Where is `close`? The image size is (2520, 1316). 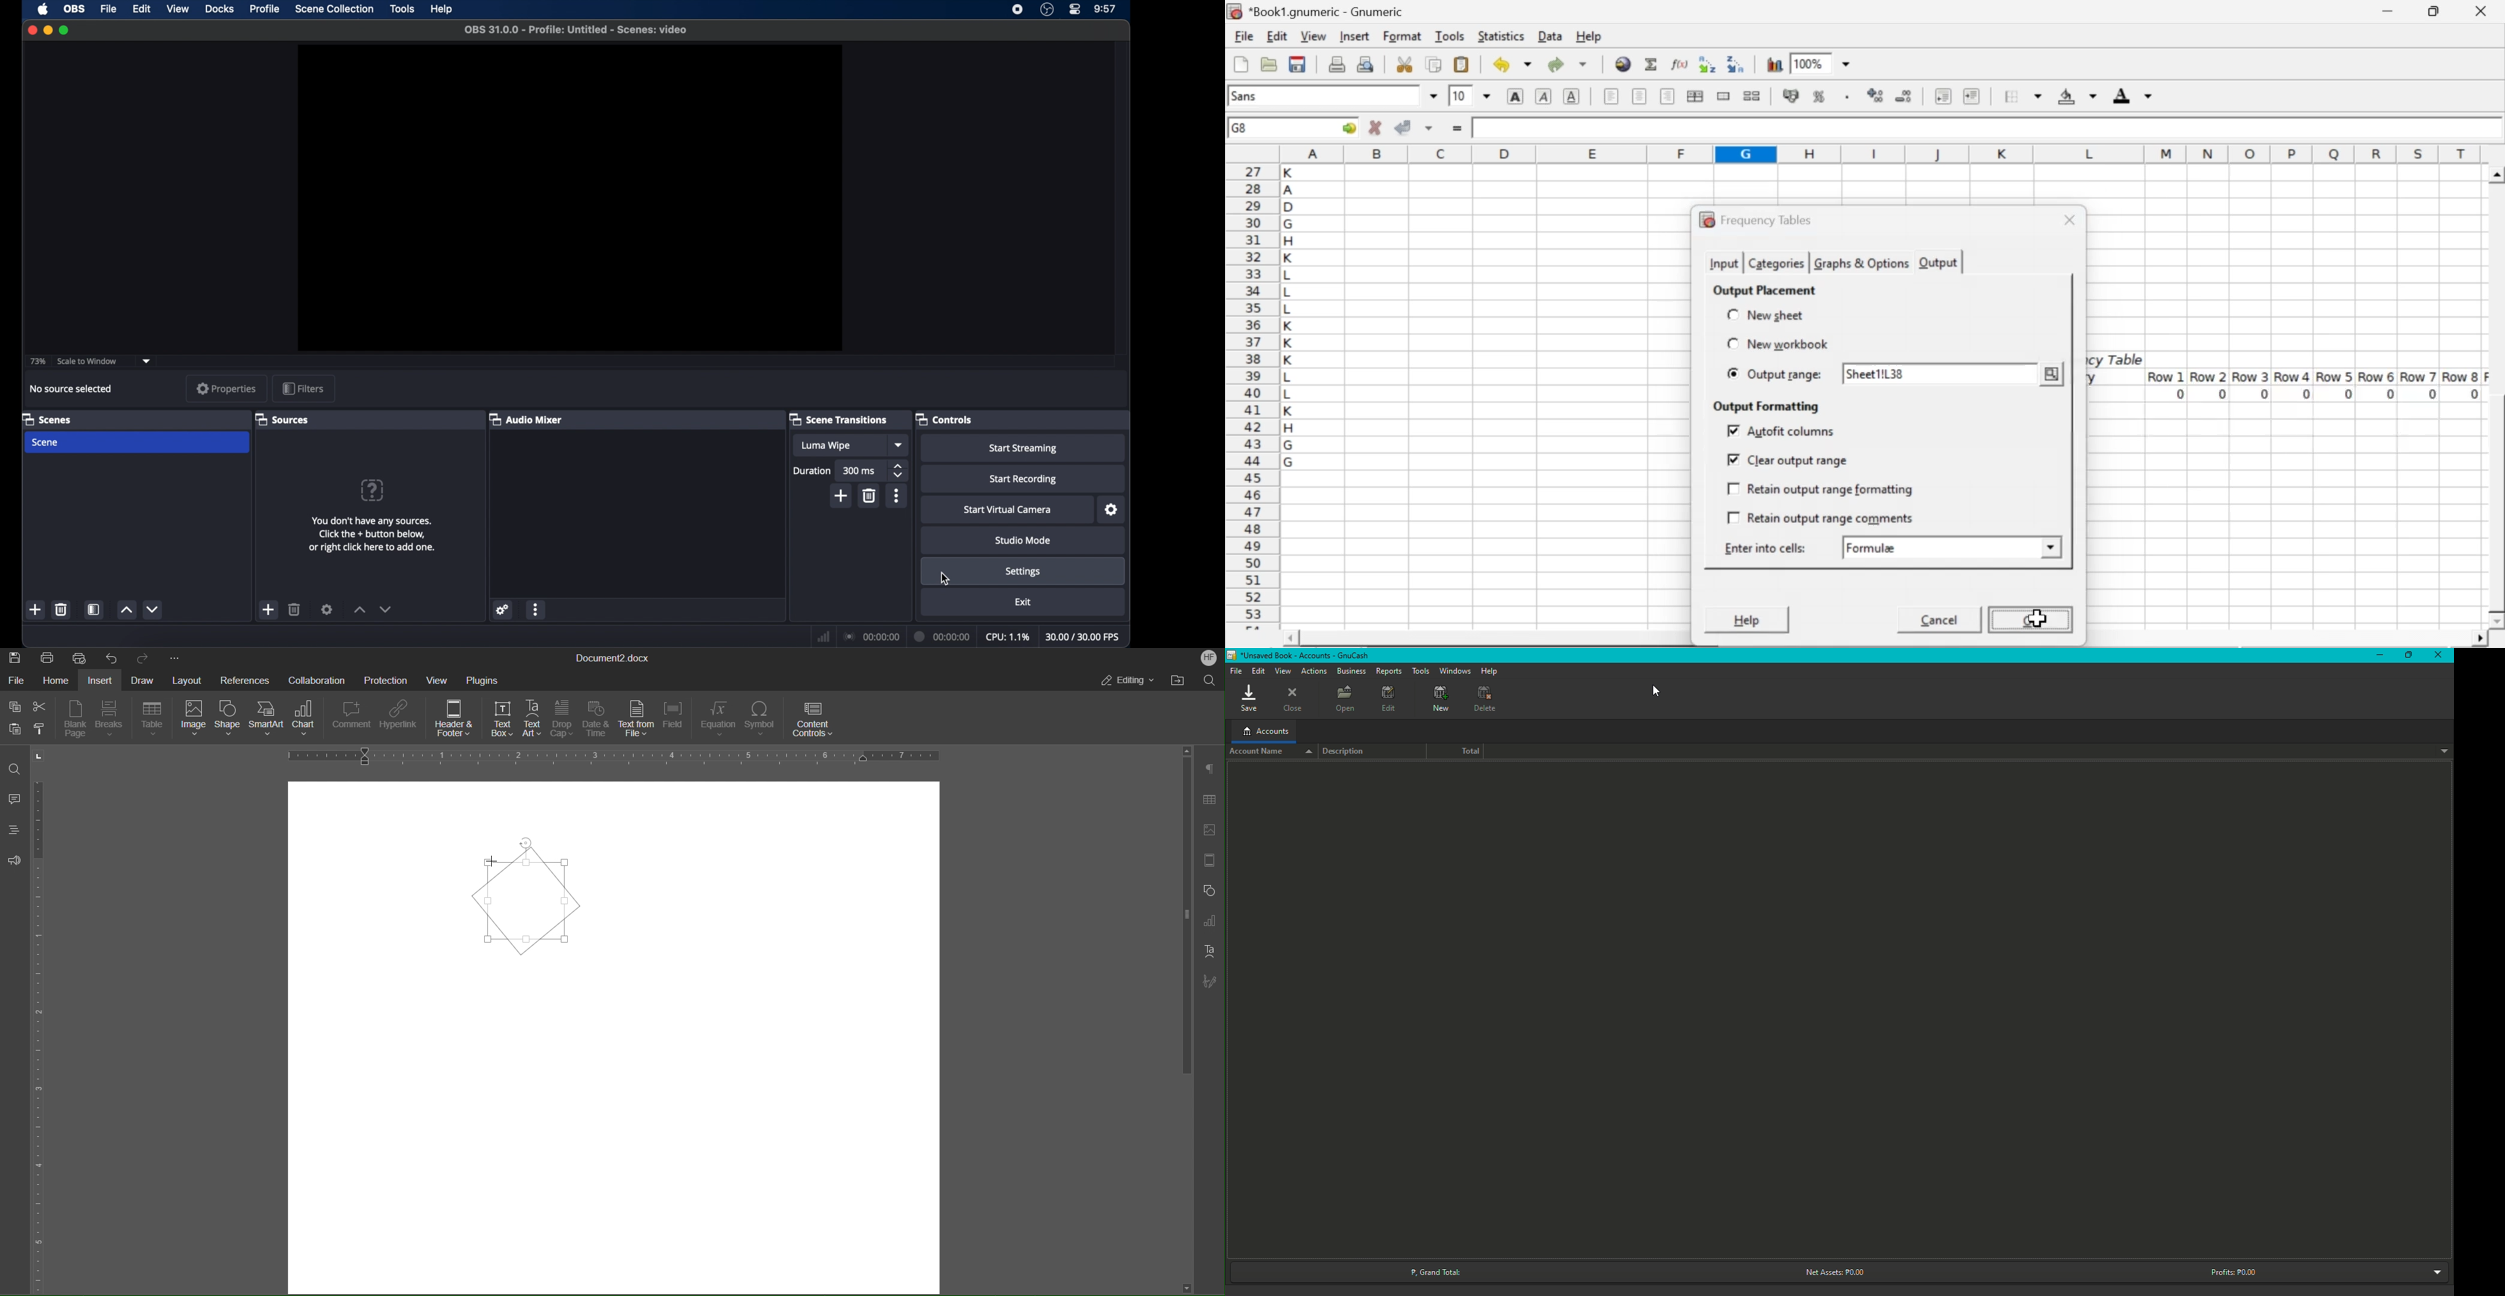
close is located at coordinates (2479, 11).